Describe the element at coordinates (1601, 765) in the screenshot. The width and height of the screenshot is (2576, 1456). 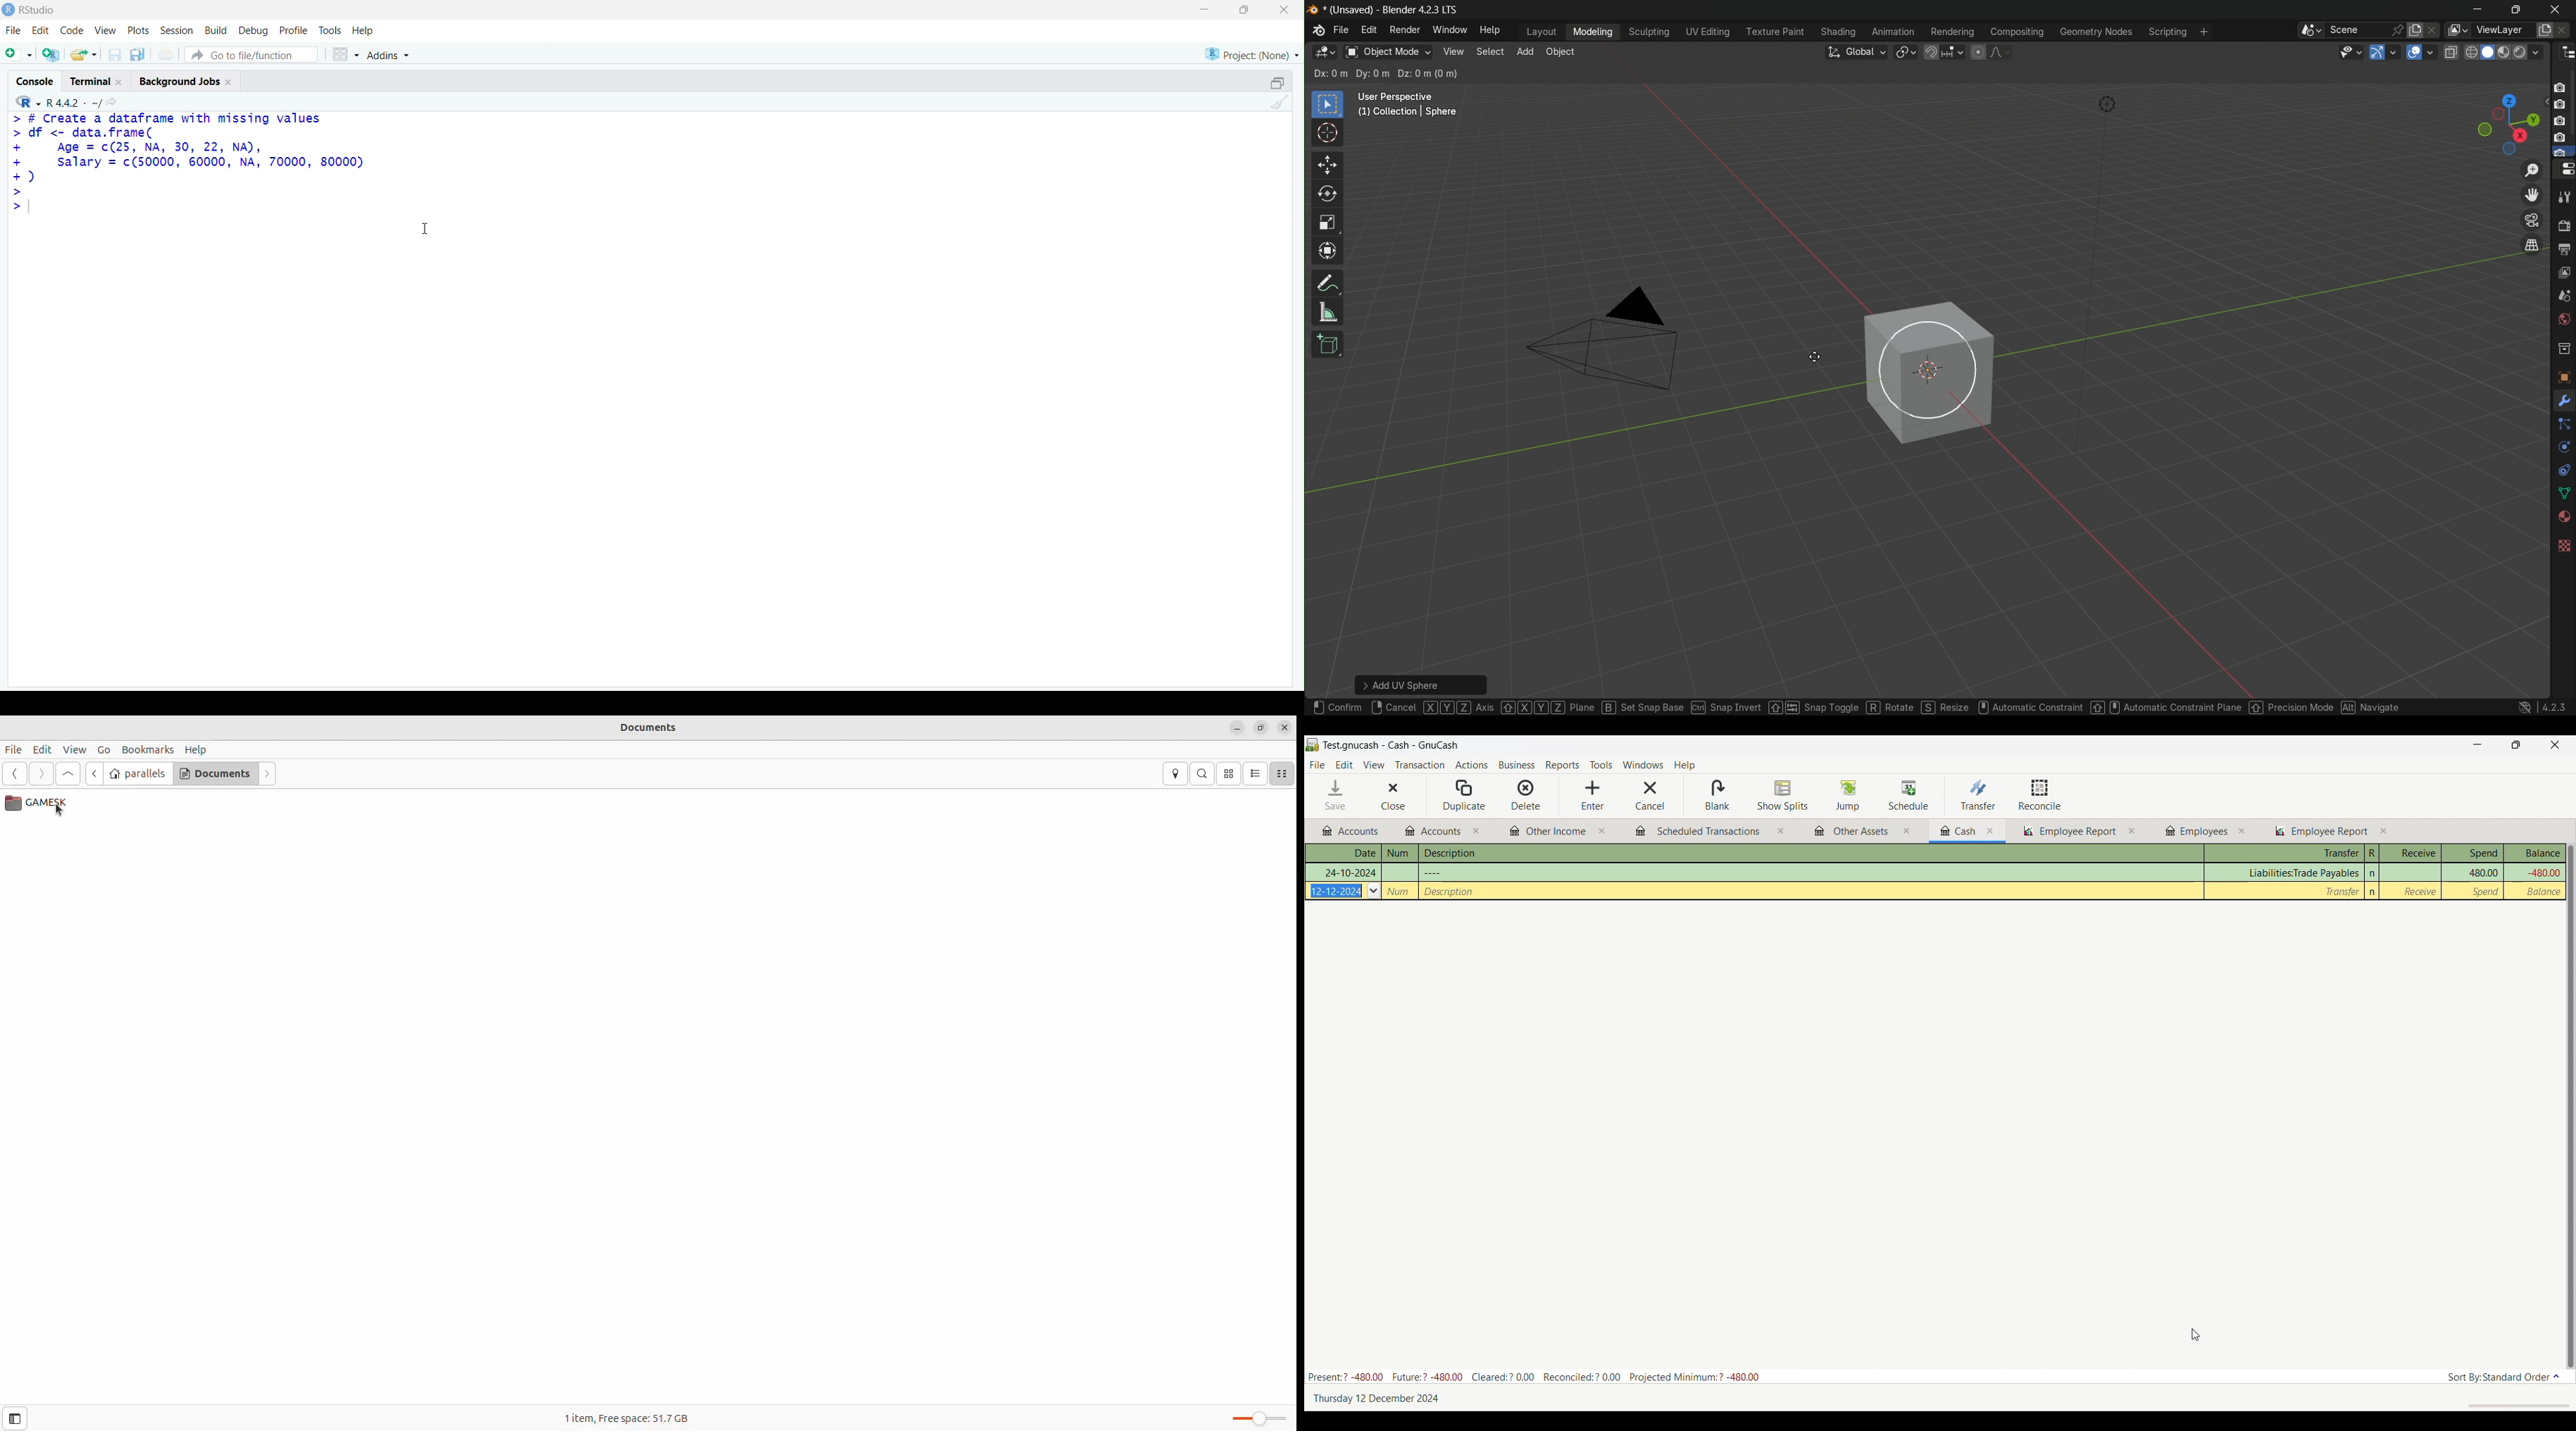
I see `Tools menu` at that location.